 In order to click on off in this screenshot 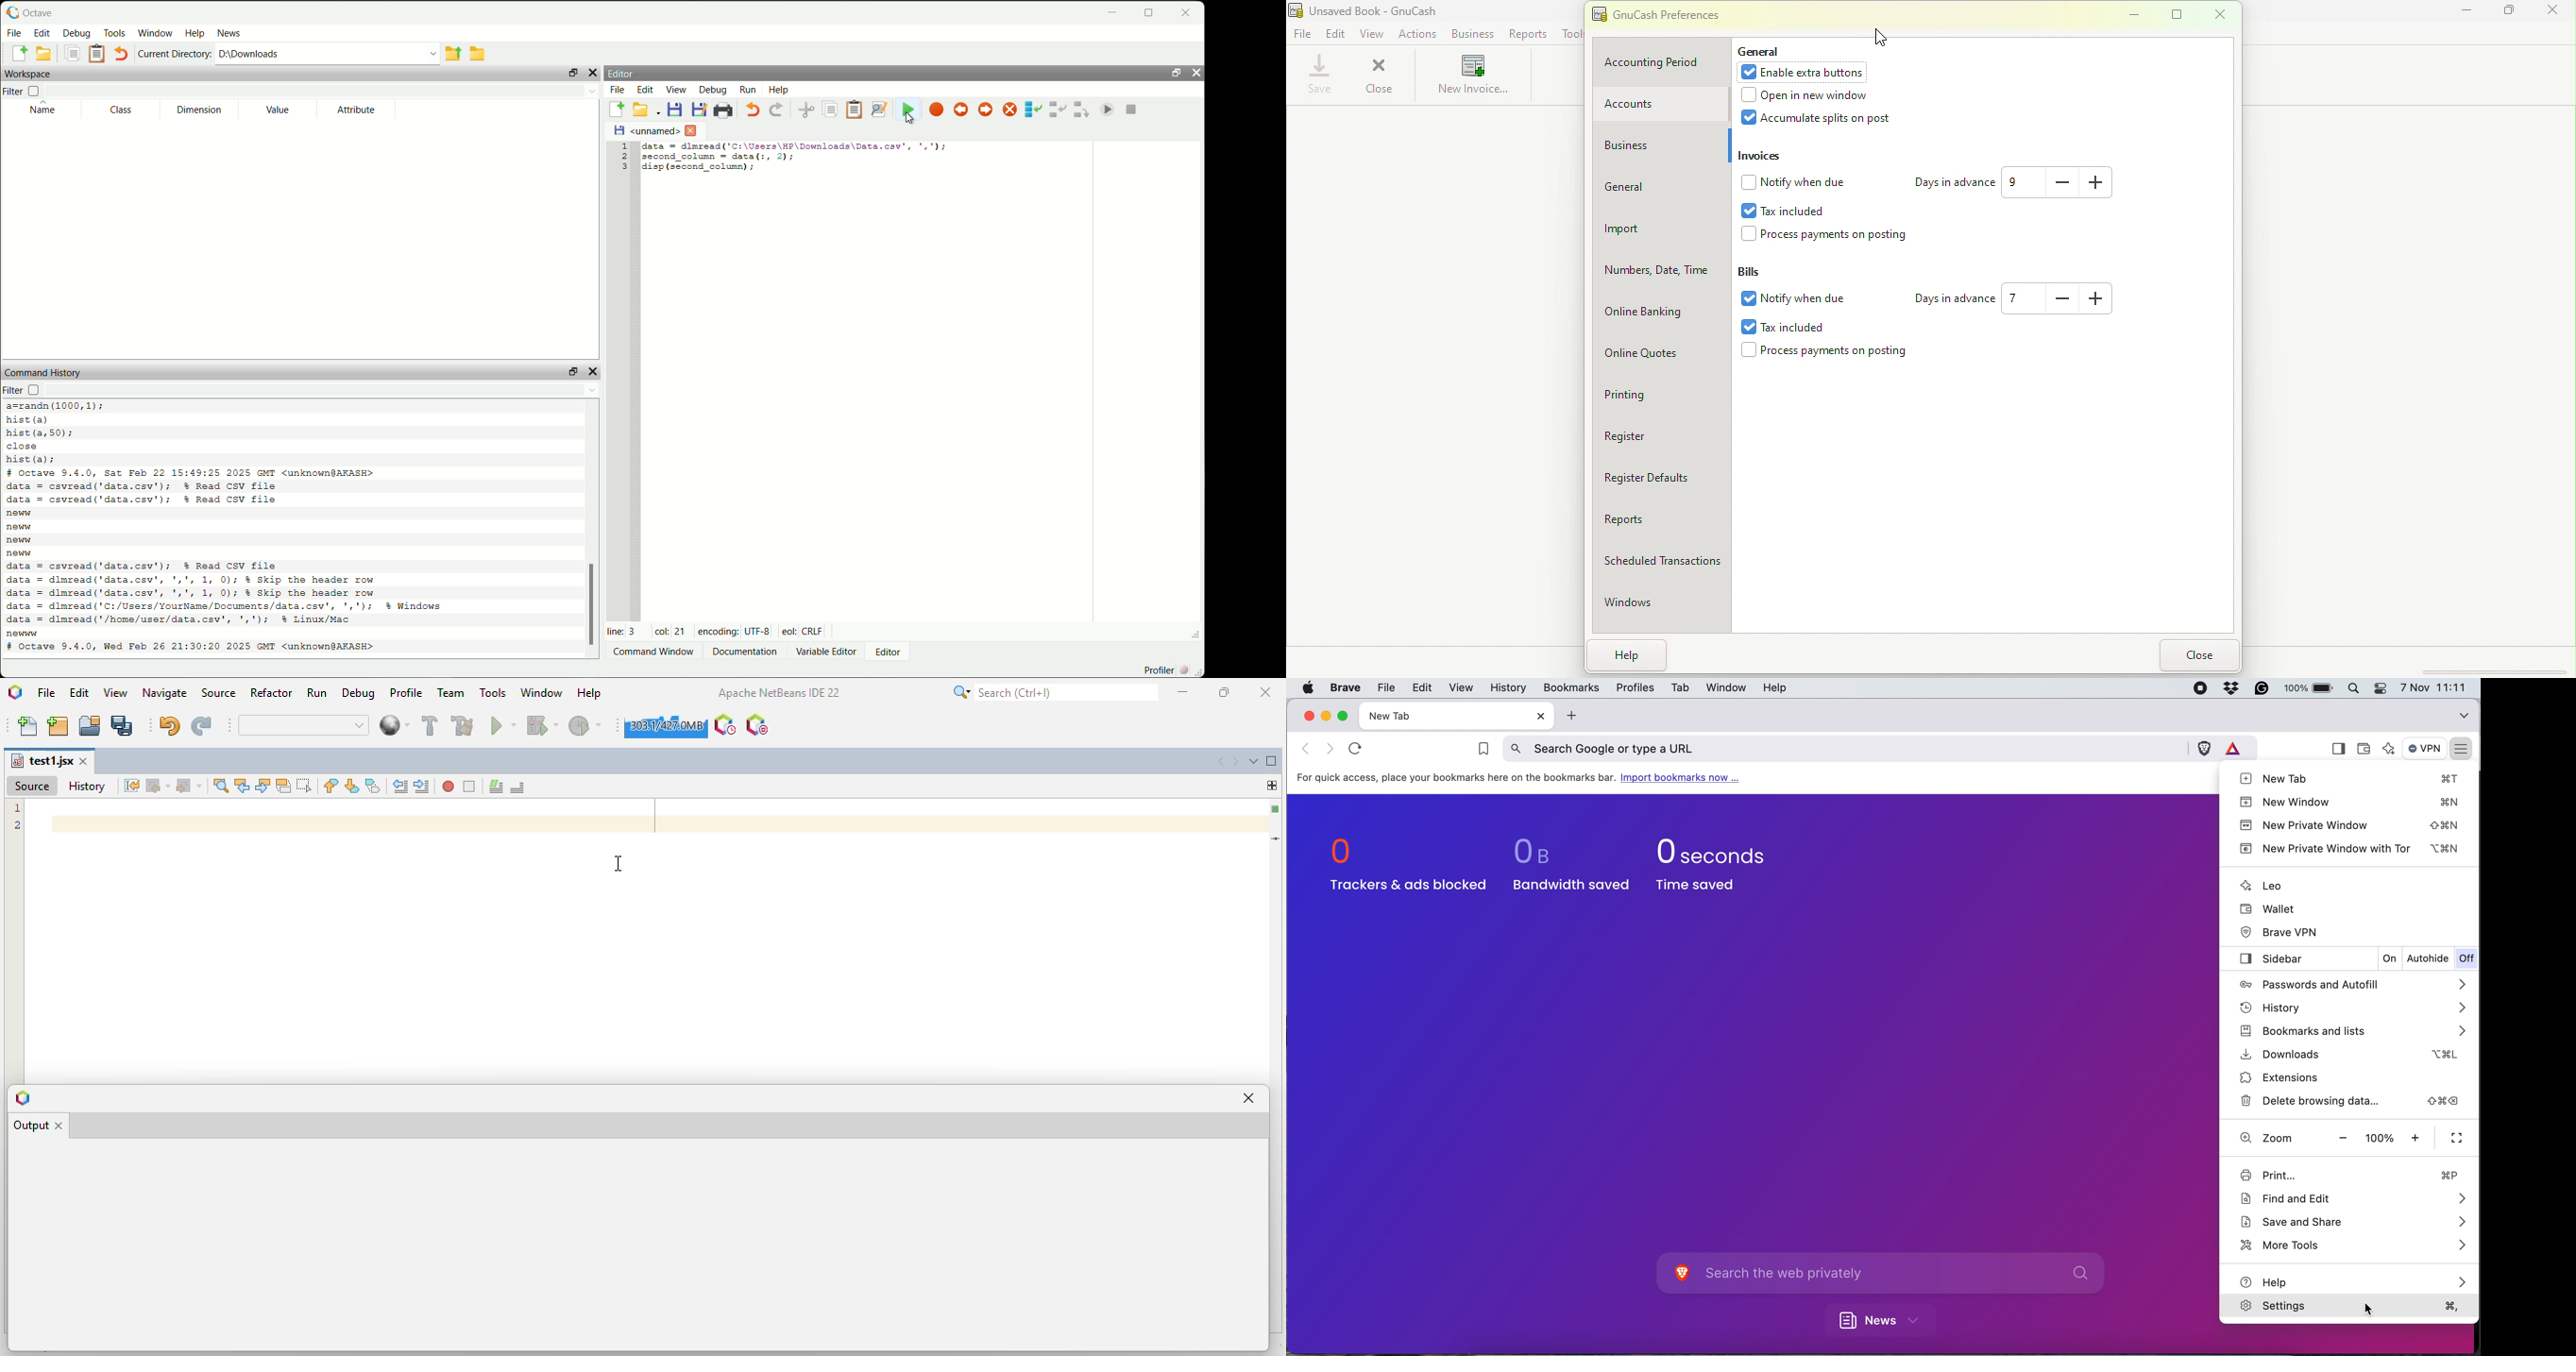, I will do `click(2467, 959)`.